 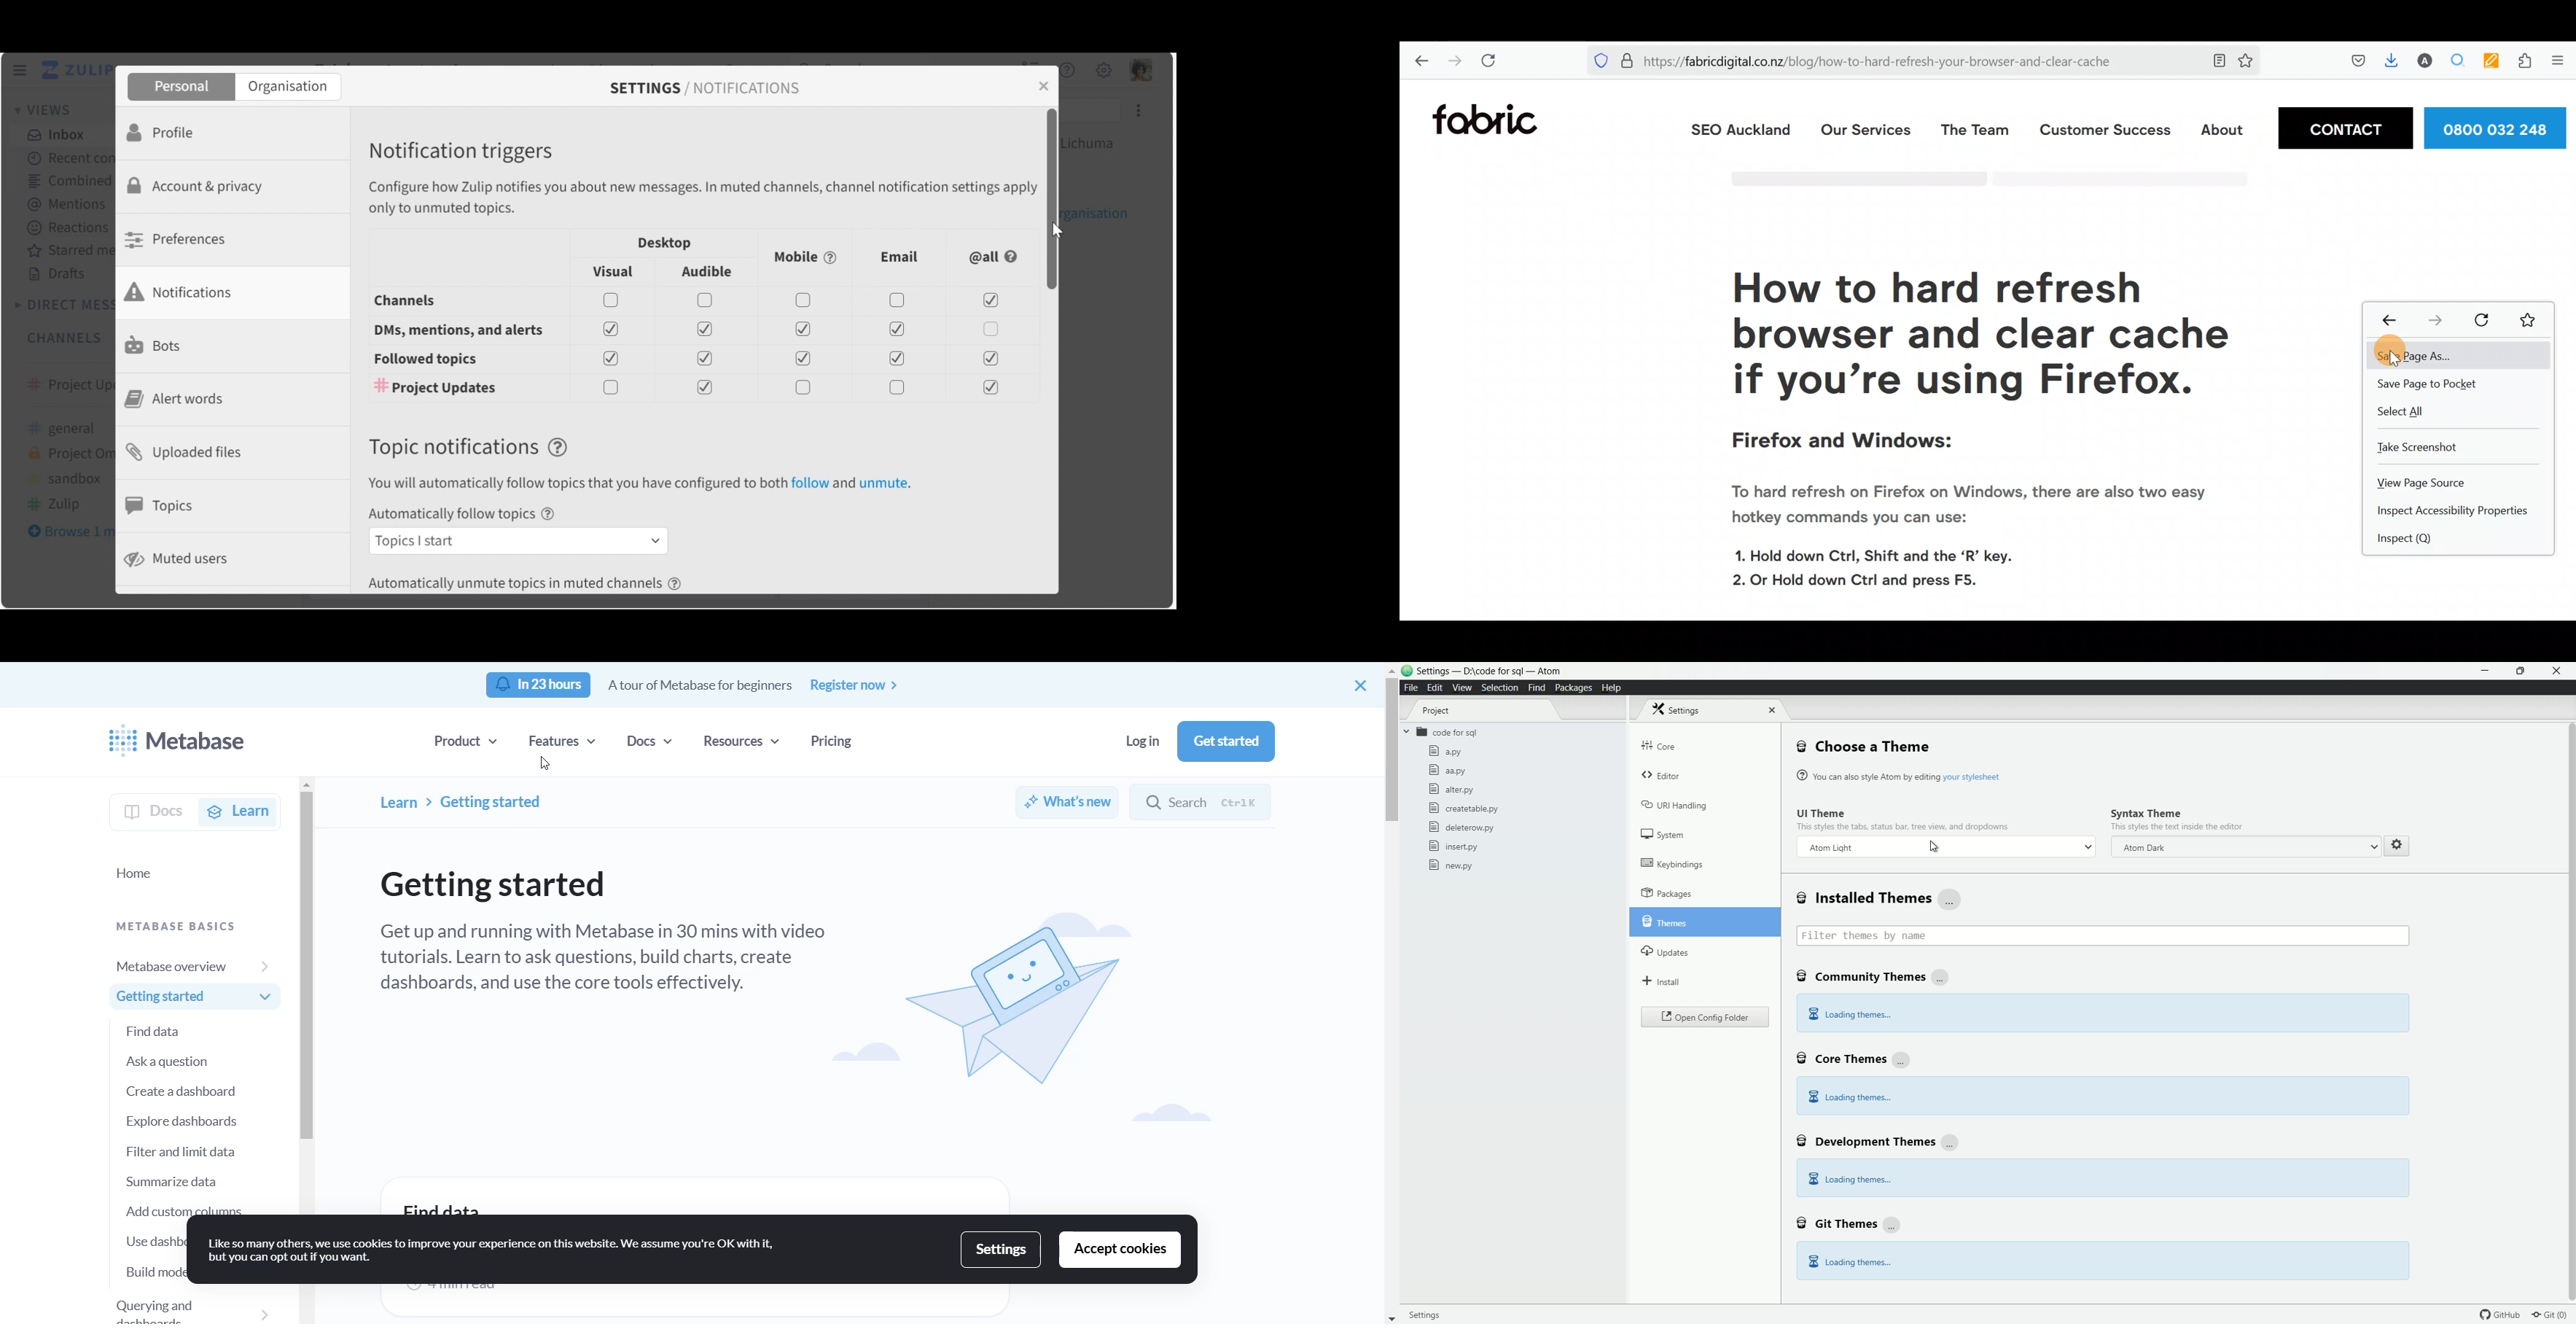 I want to click on Go forward one page, so click(x=2433, y=321).